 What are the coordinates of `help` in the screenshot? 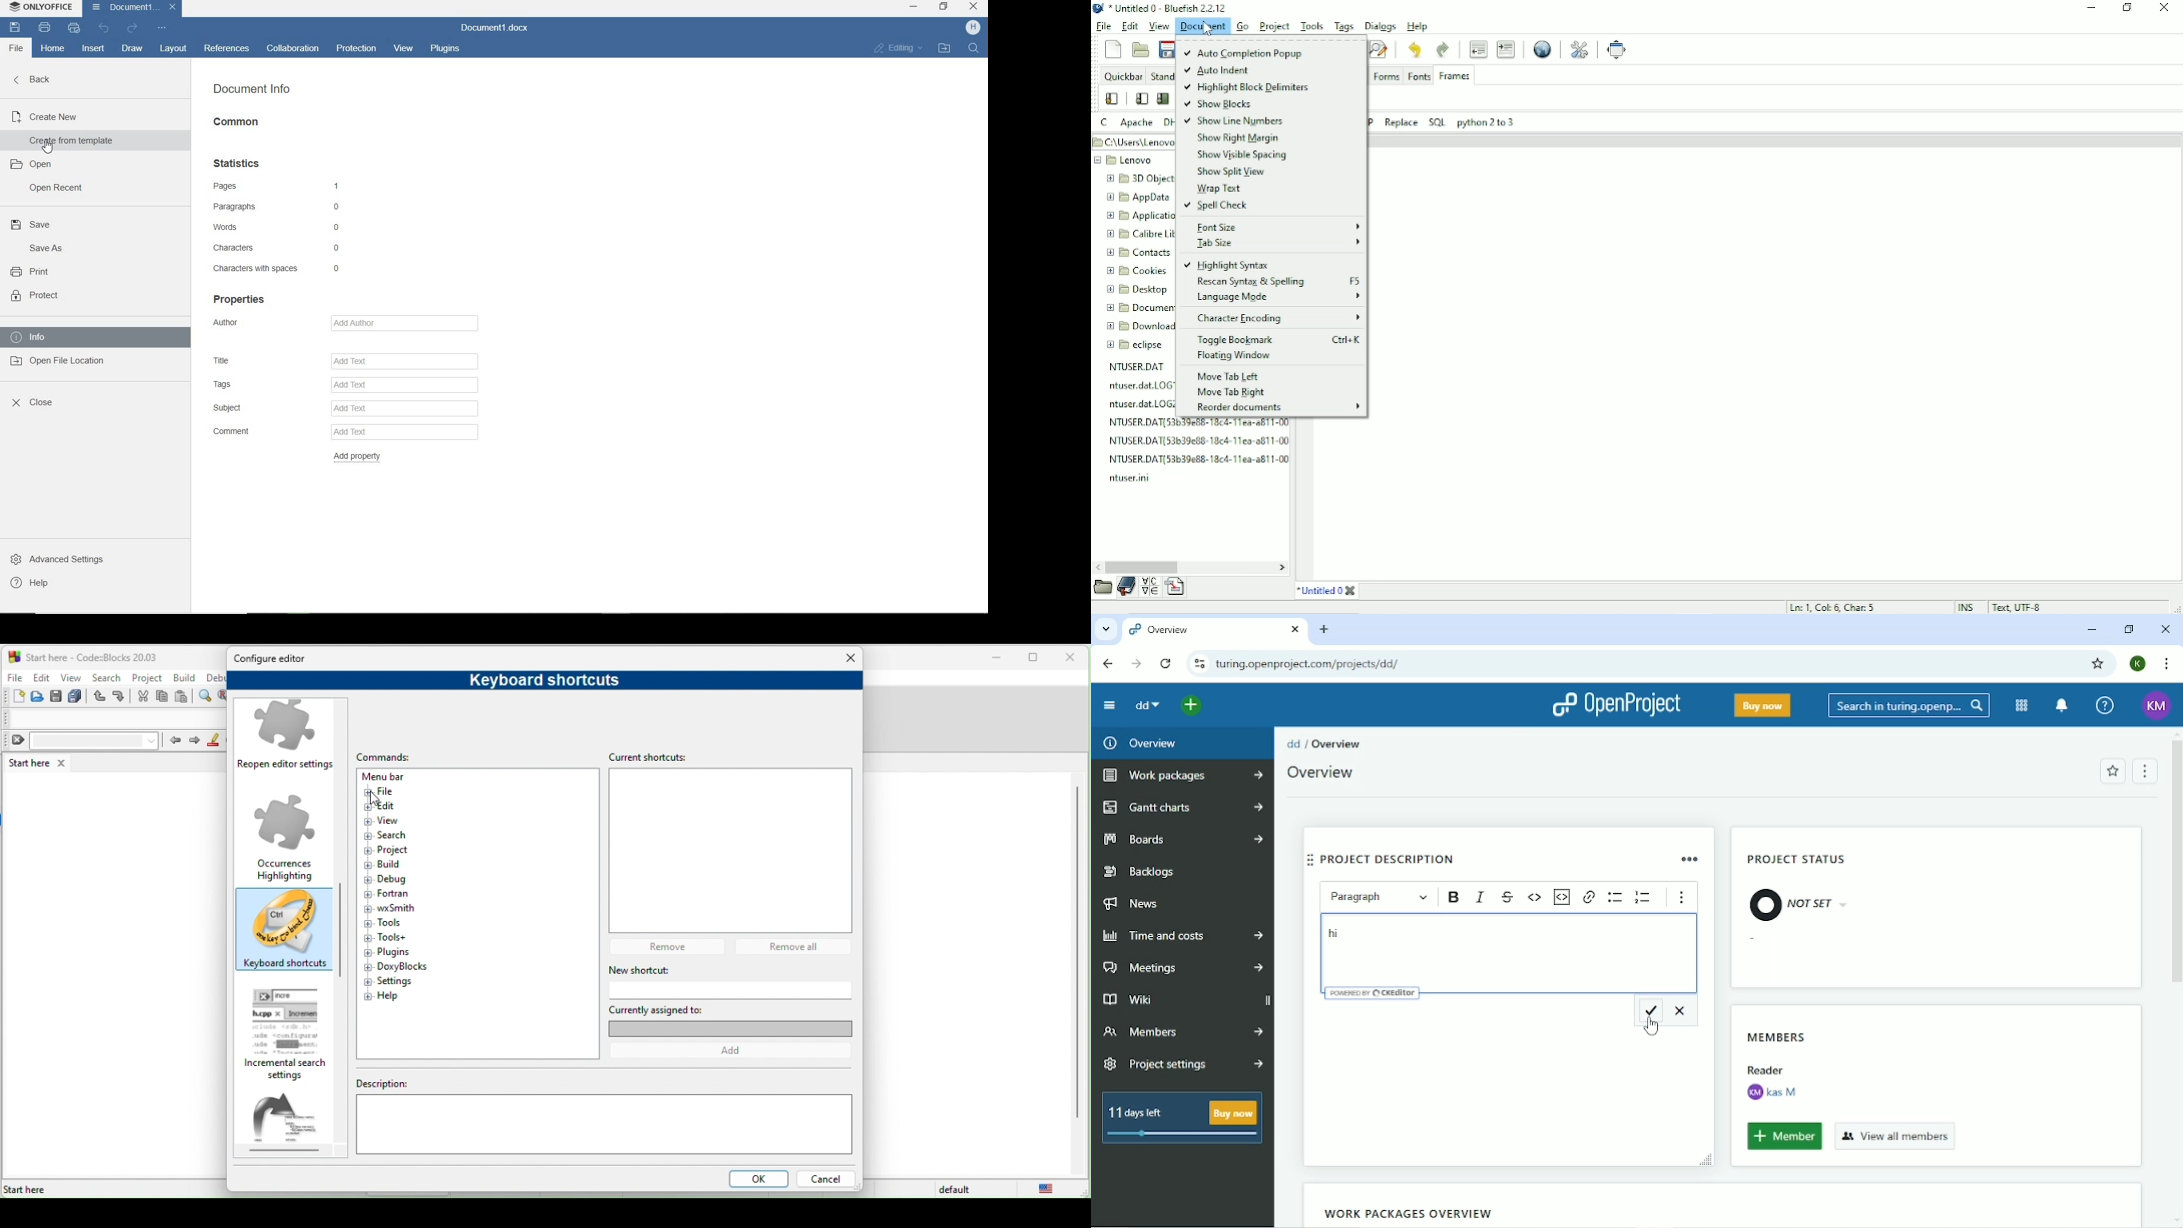 It's located at (385, 996).